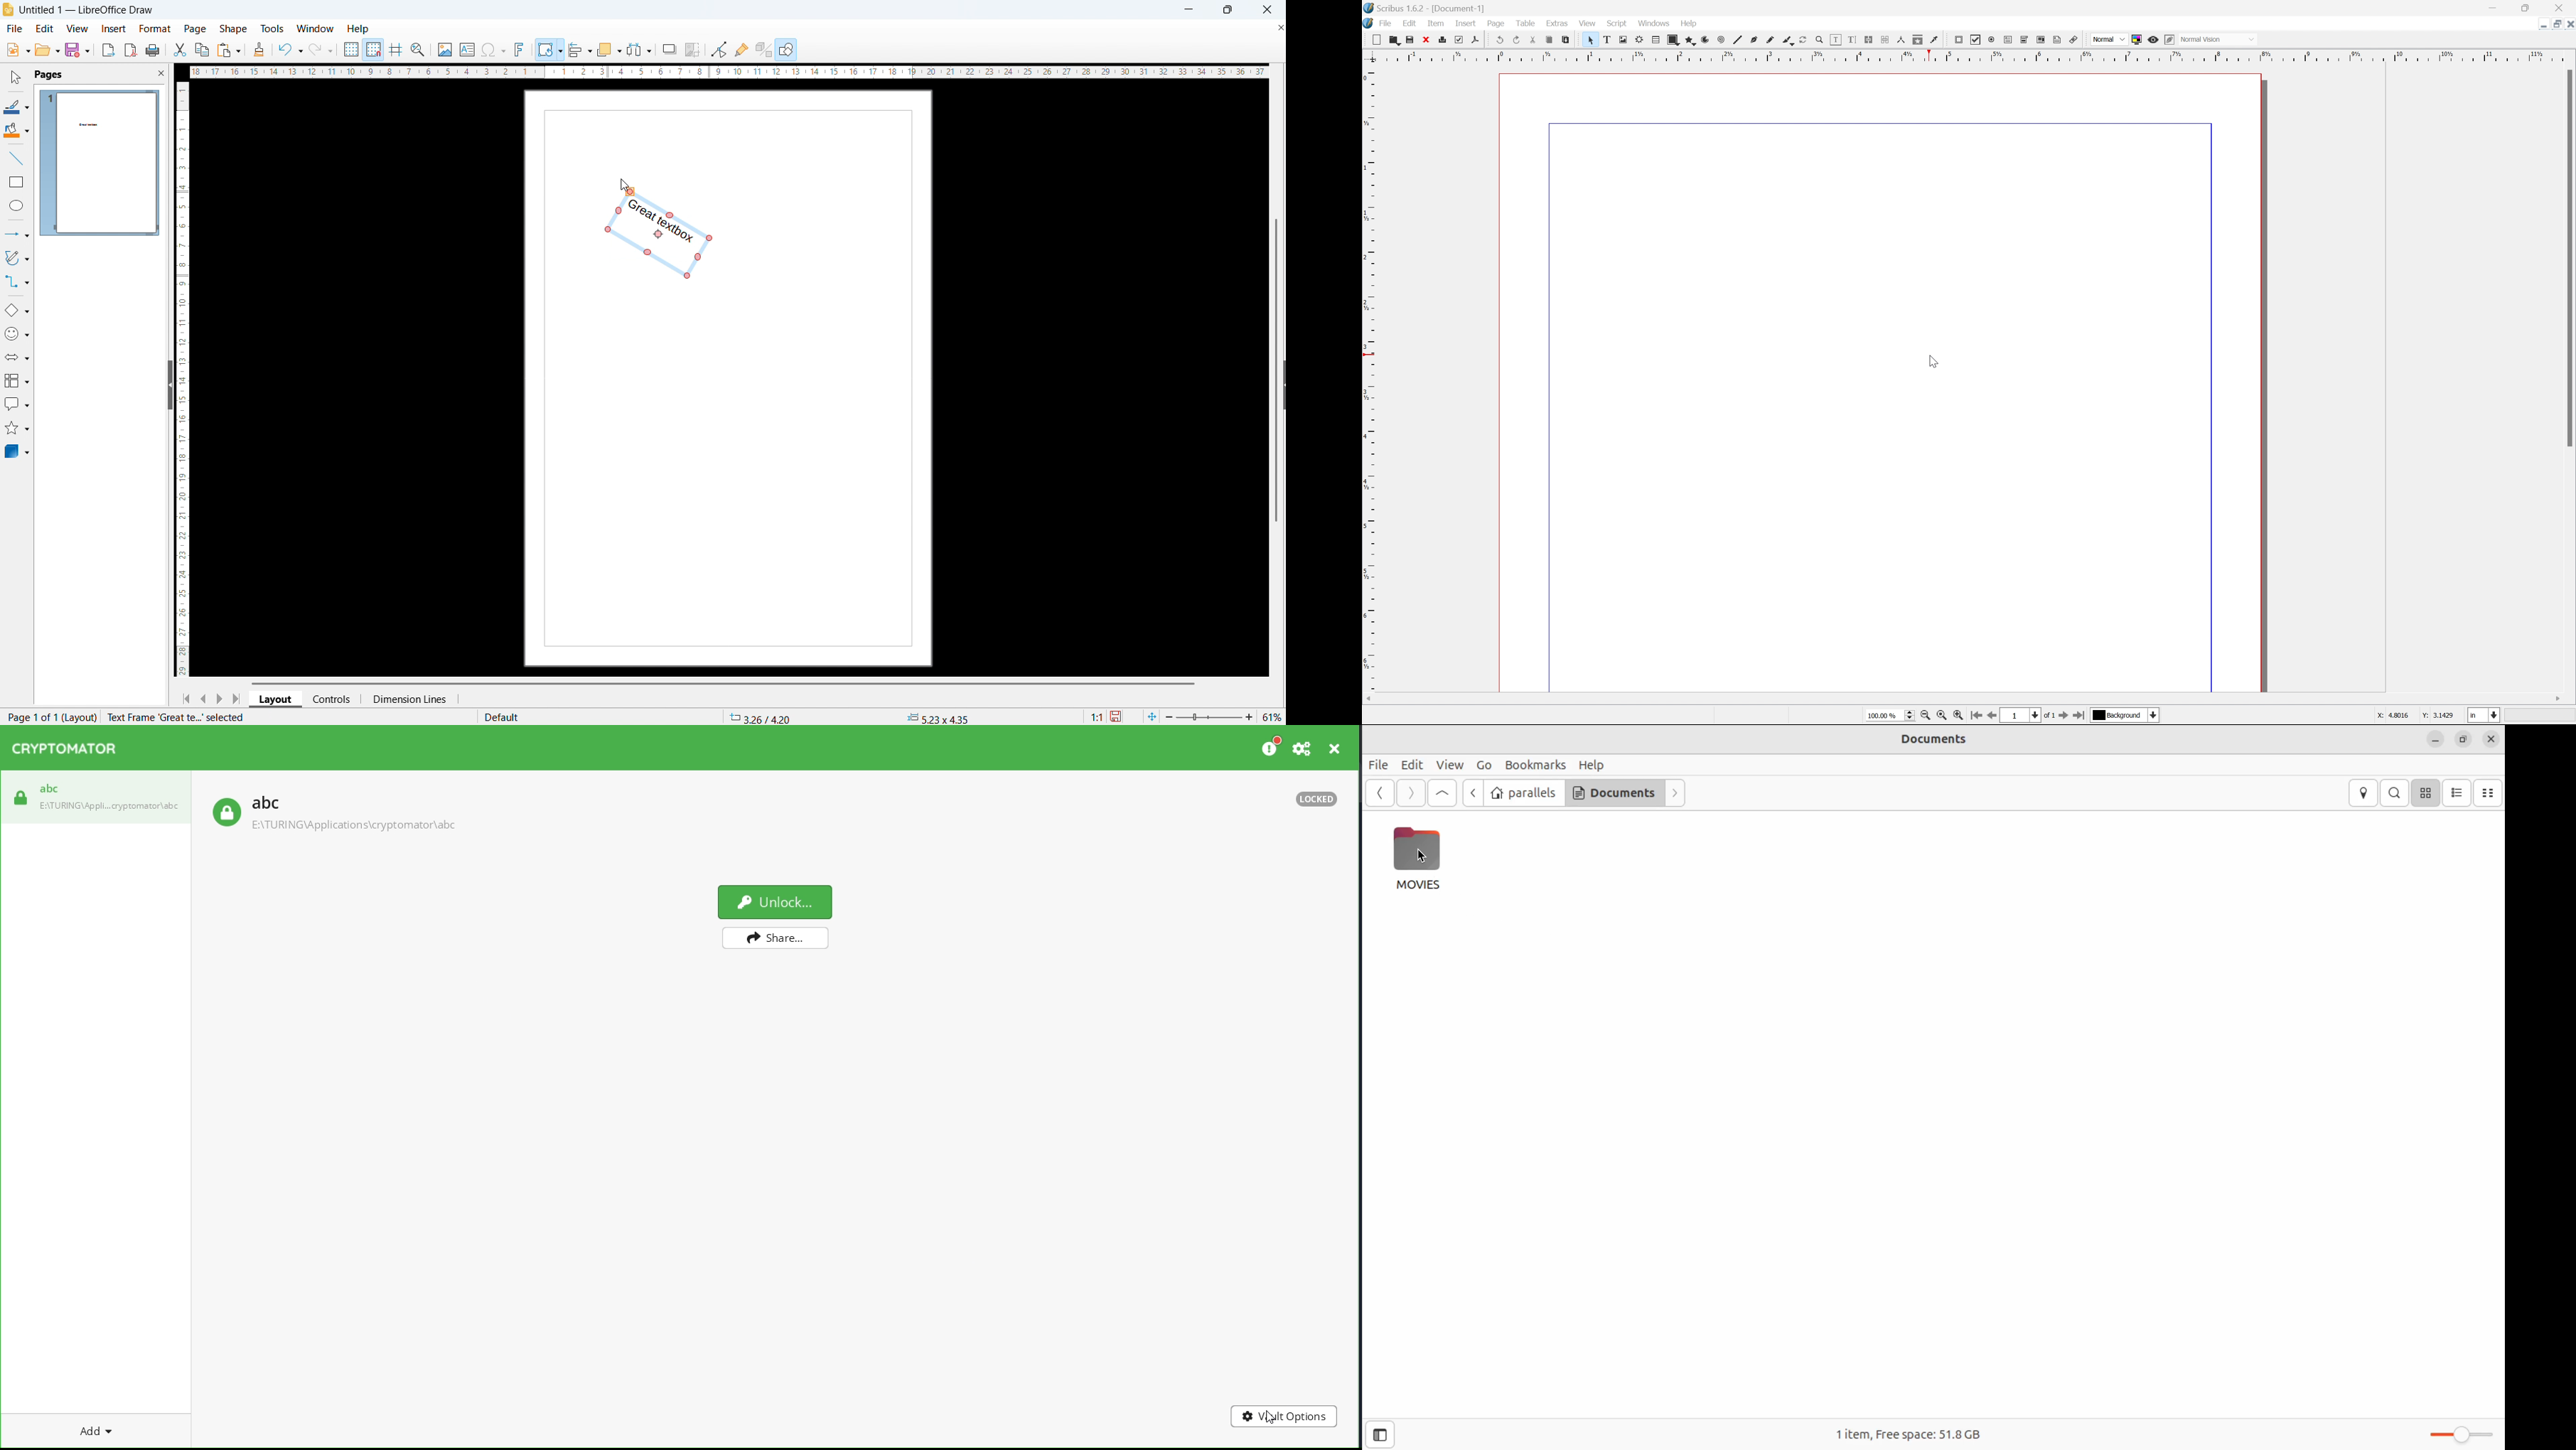 Image resolution: width=2576 pixels, height=1456 pixels. Describe the element at coordinates (1884, 39) in the screenshot. I see `unlink text frames` at that location.